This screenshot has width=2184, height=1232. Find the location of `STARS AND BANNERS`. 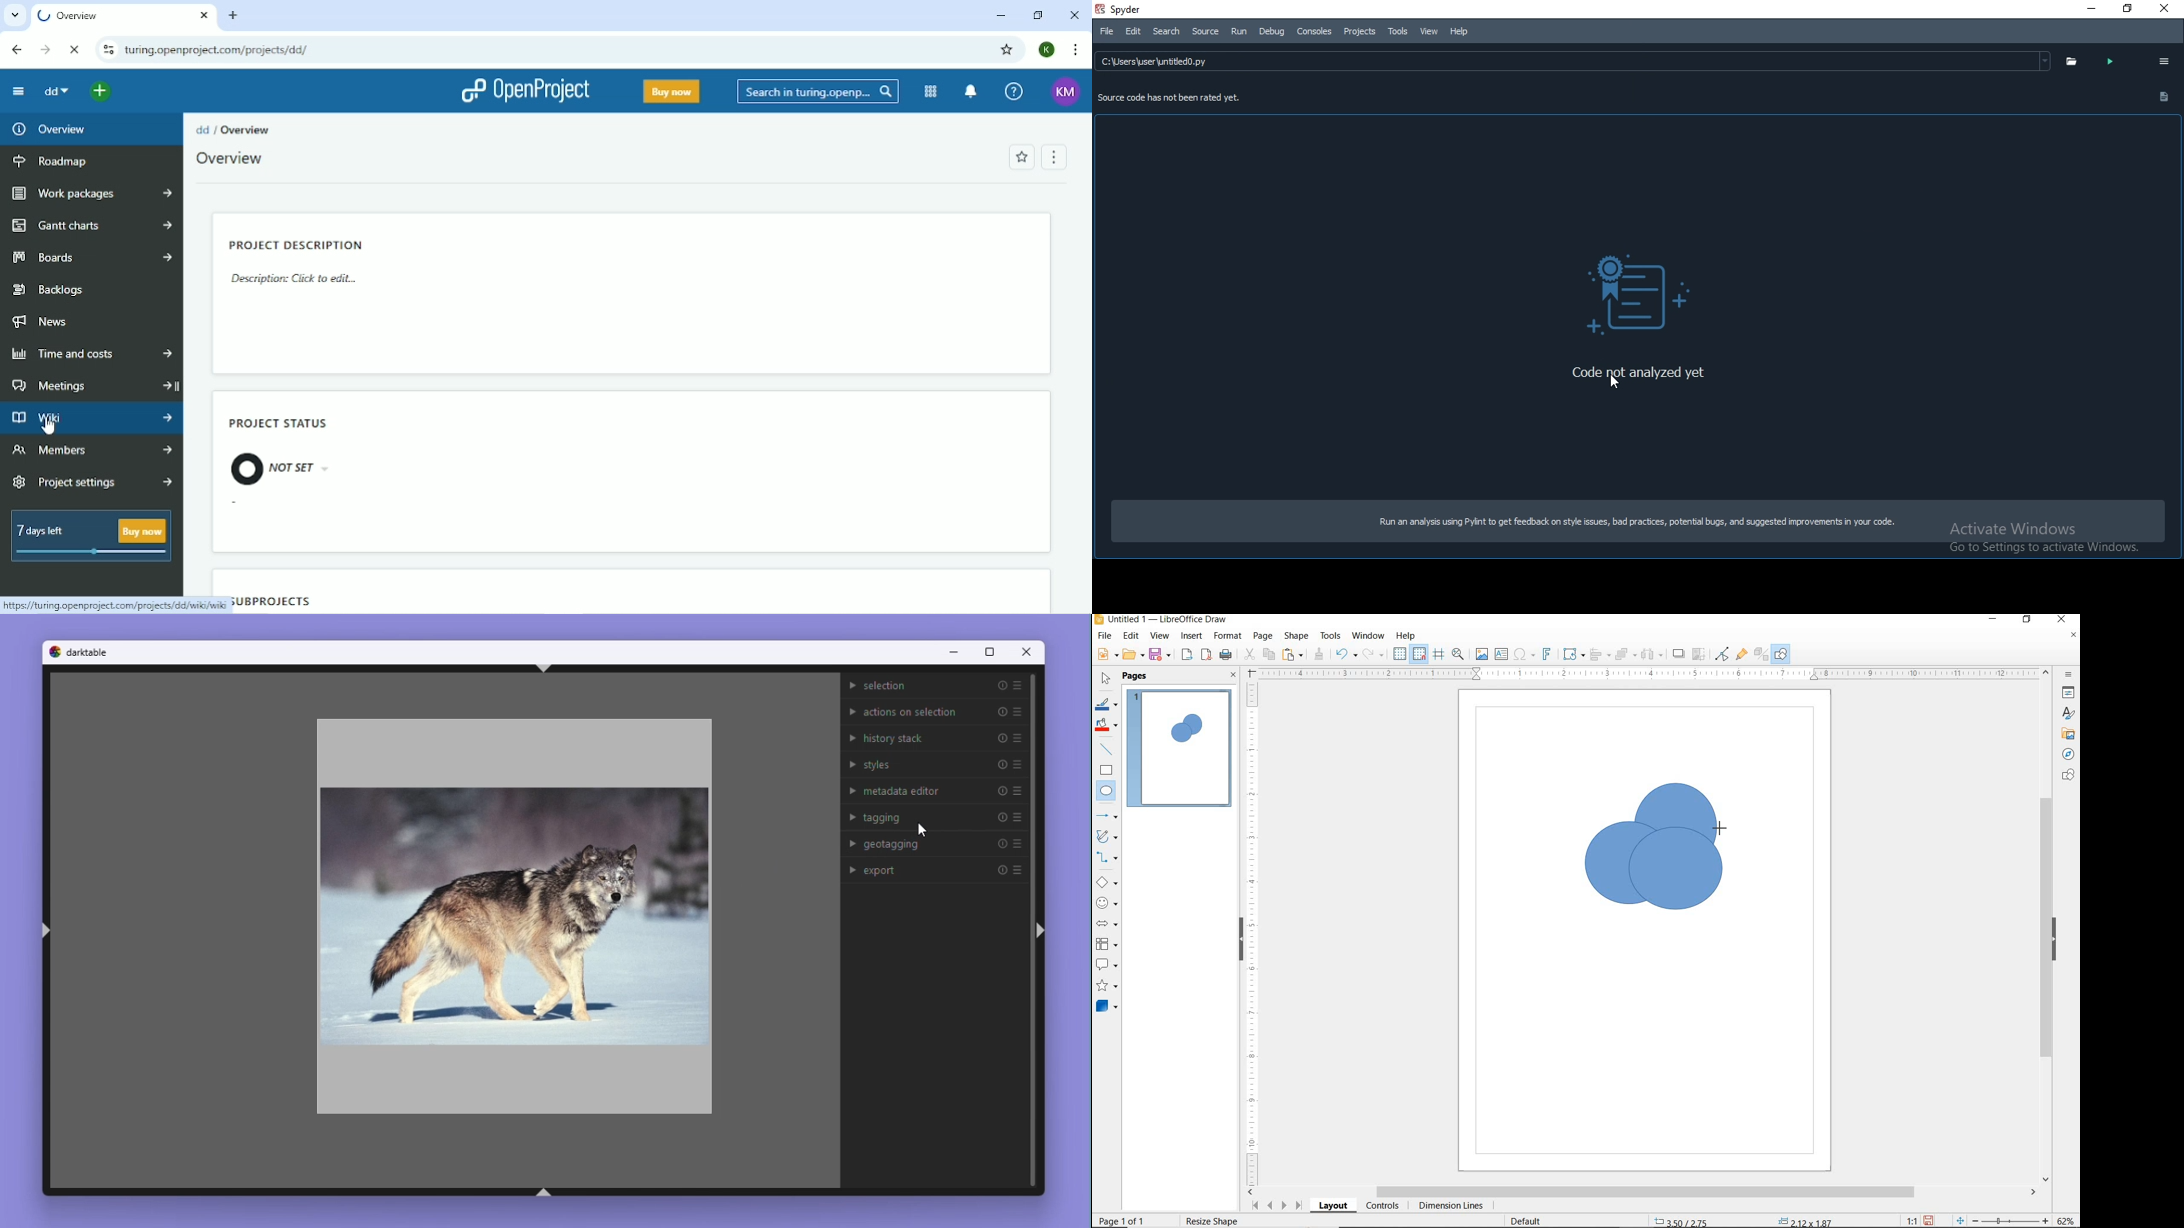

STARS AND BANNERS is located at coordinates (1107, 987).